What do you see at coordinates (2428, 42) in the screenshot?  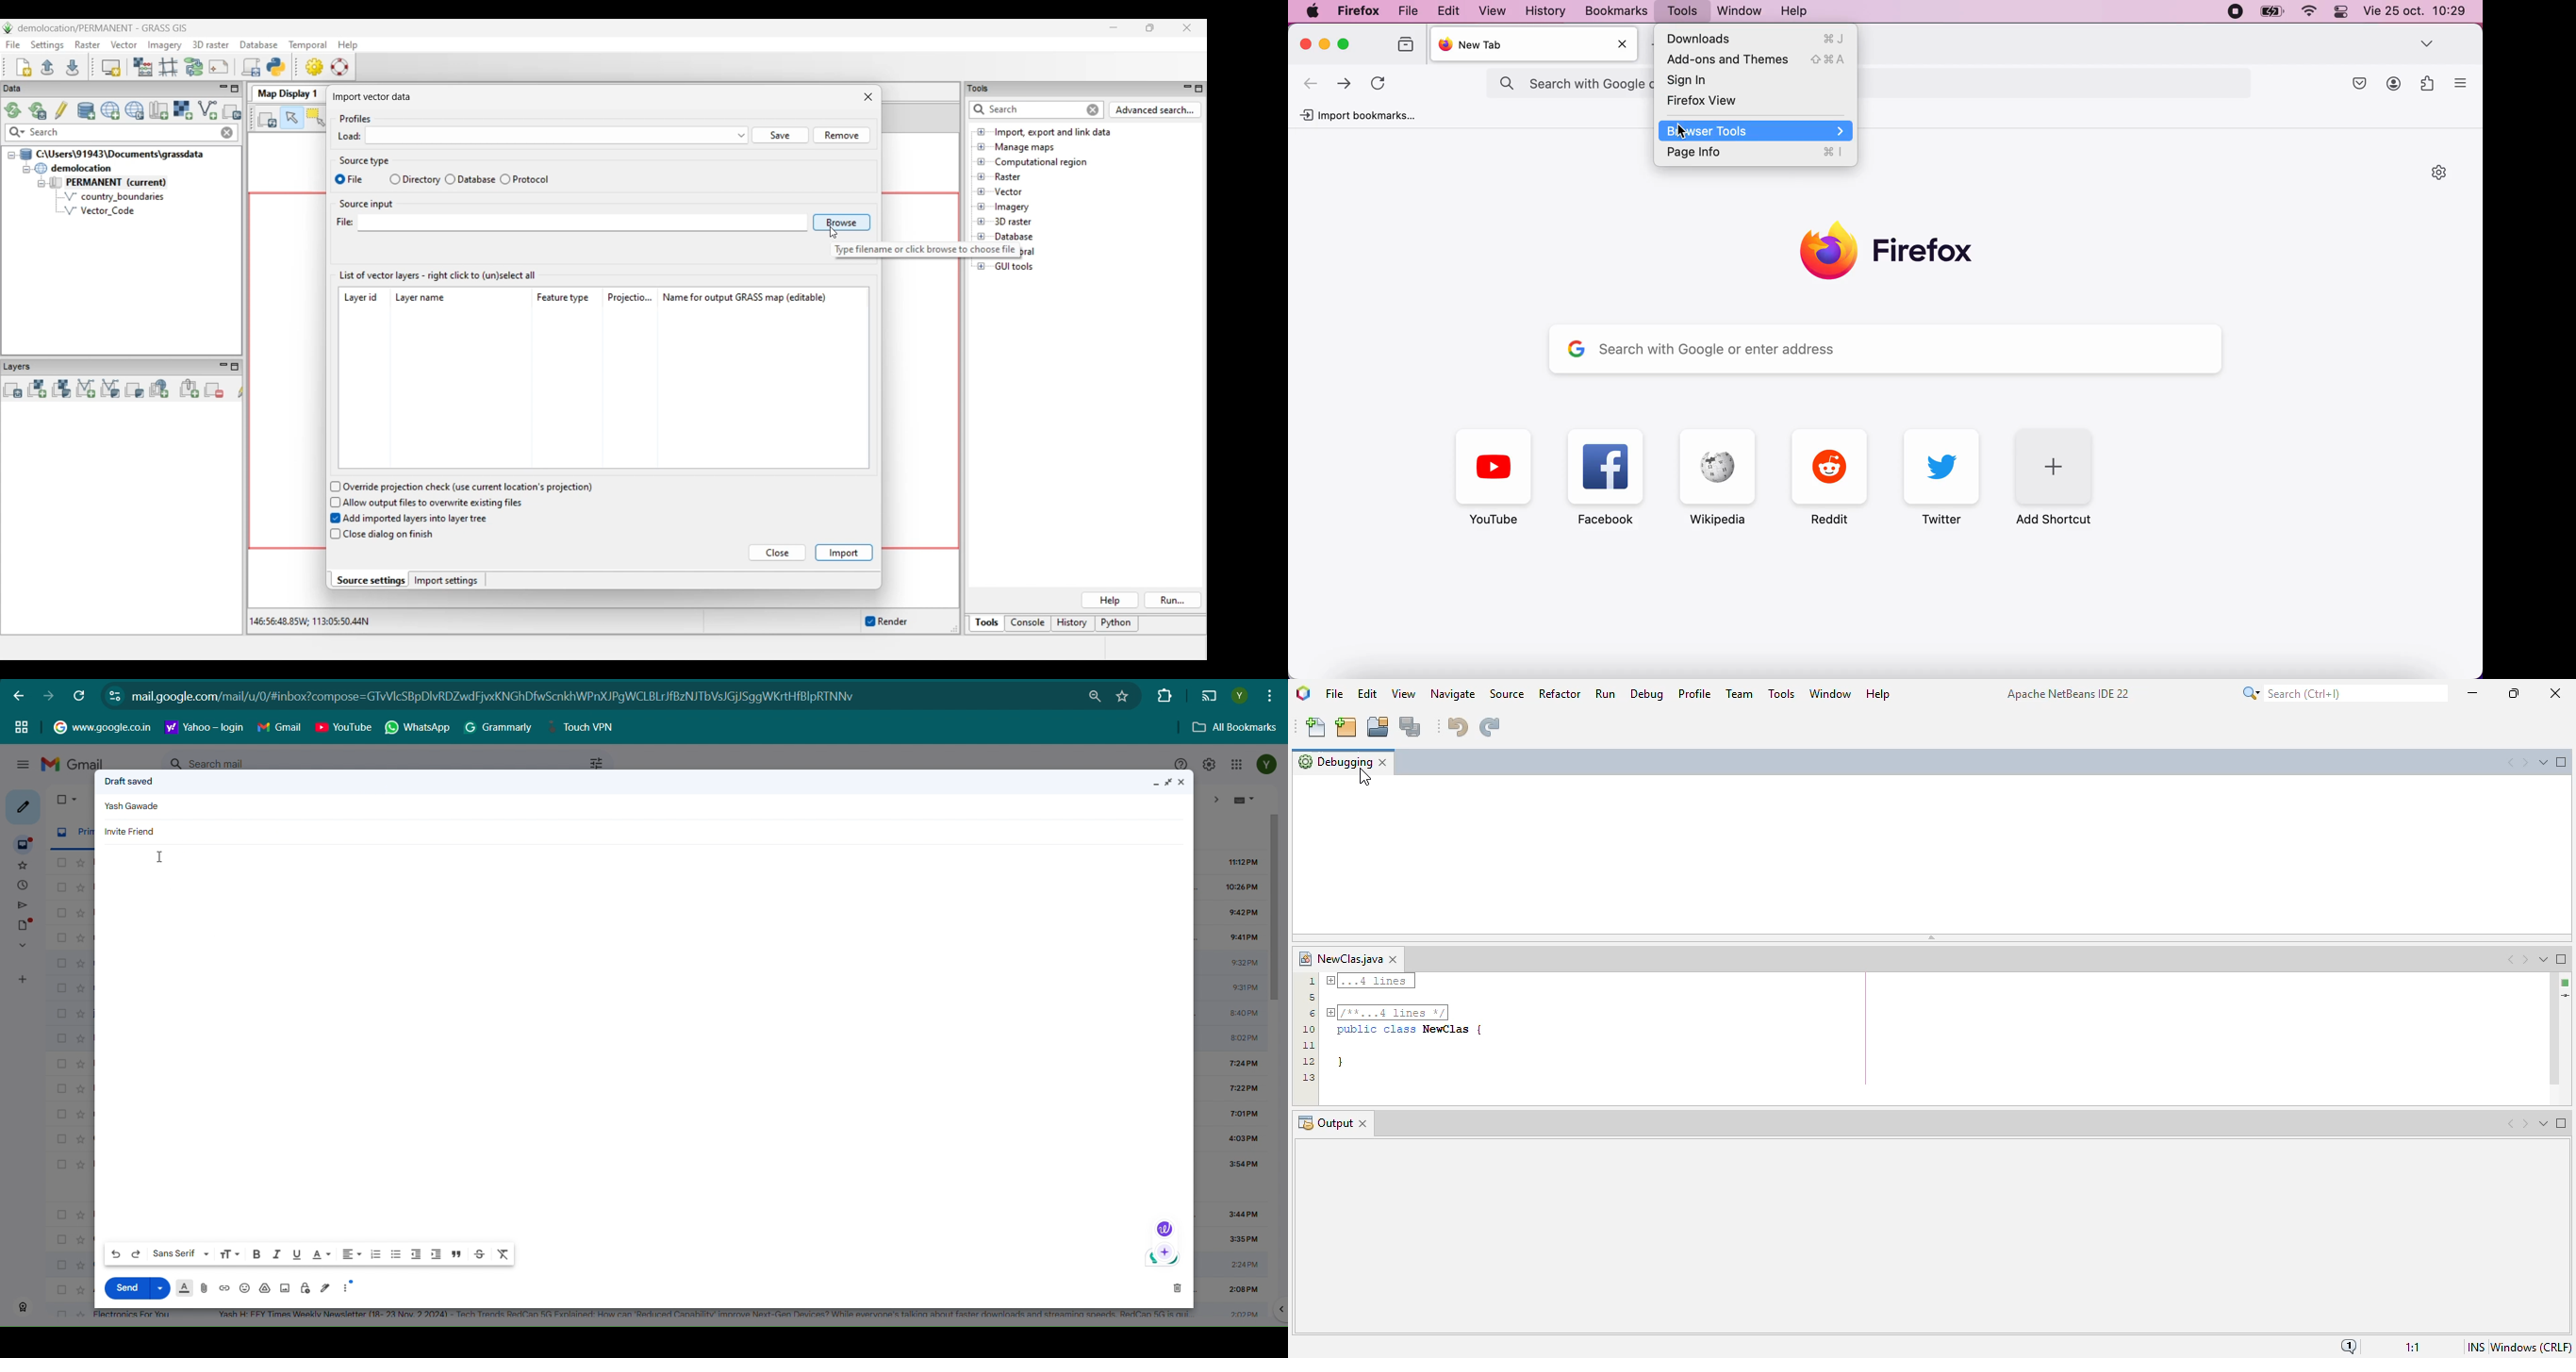 I see `Dropdown box` at bounding box center [2428, 42].